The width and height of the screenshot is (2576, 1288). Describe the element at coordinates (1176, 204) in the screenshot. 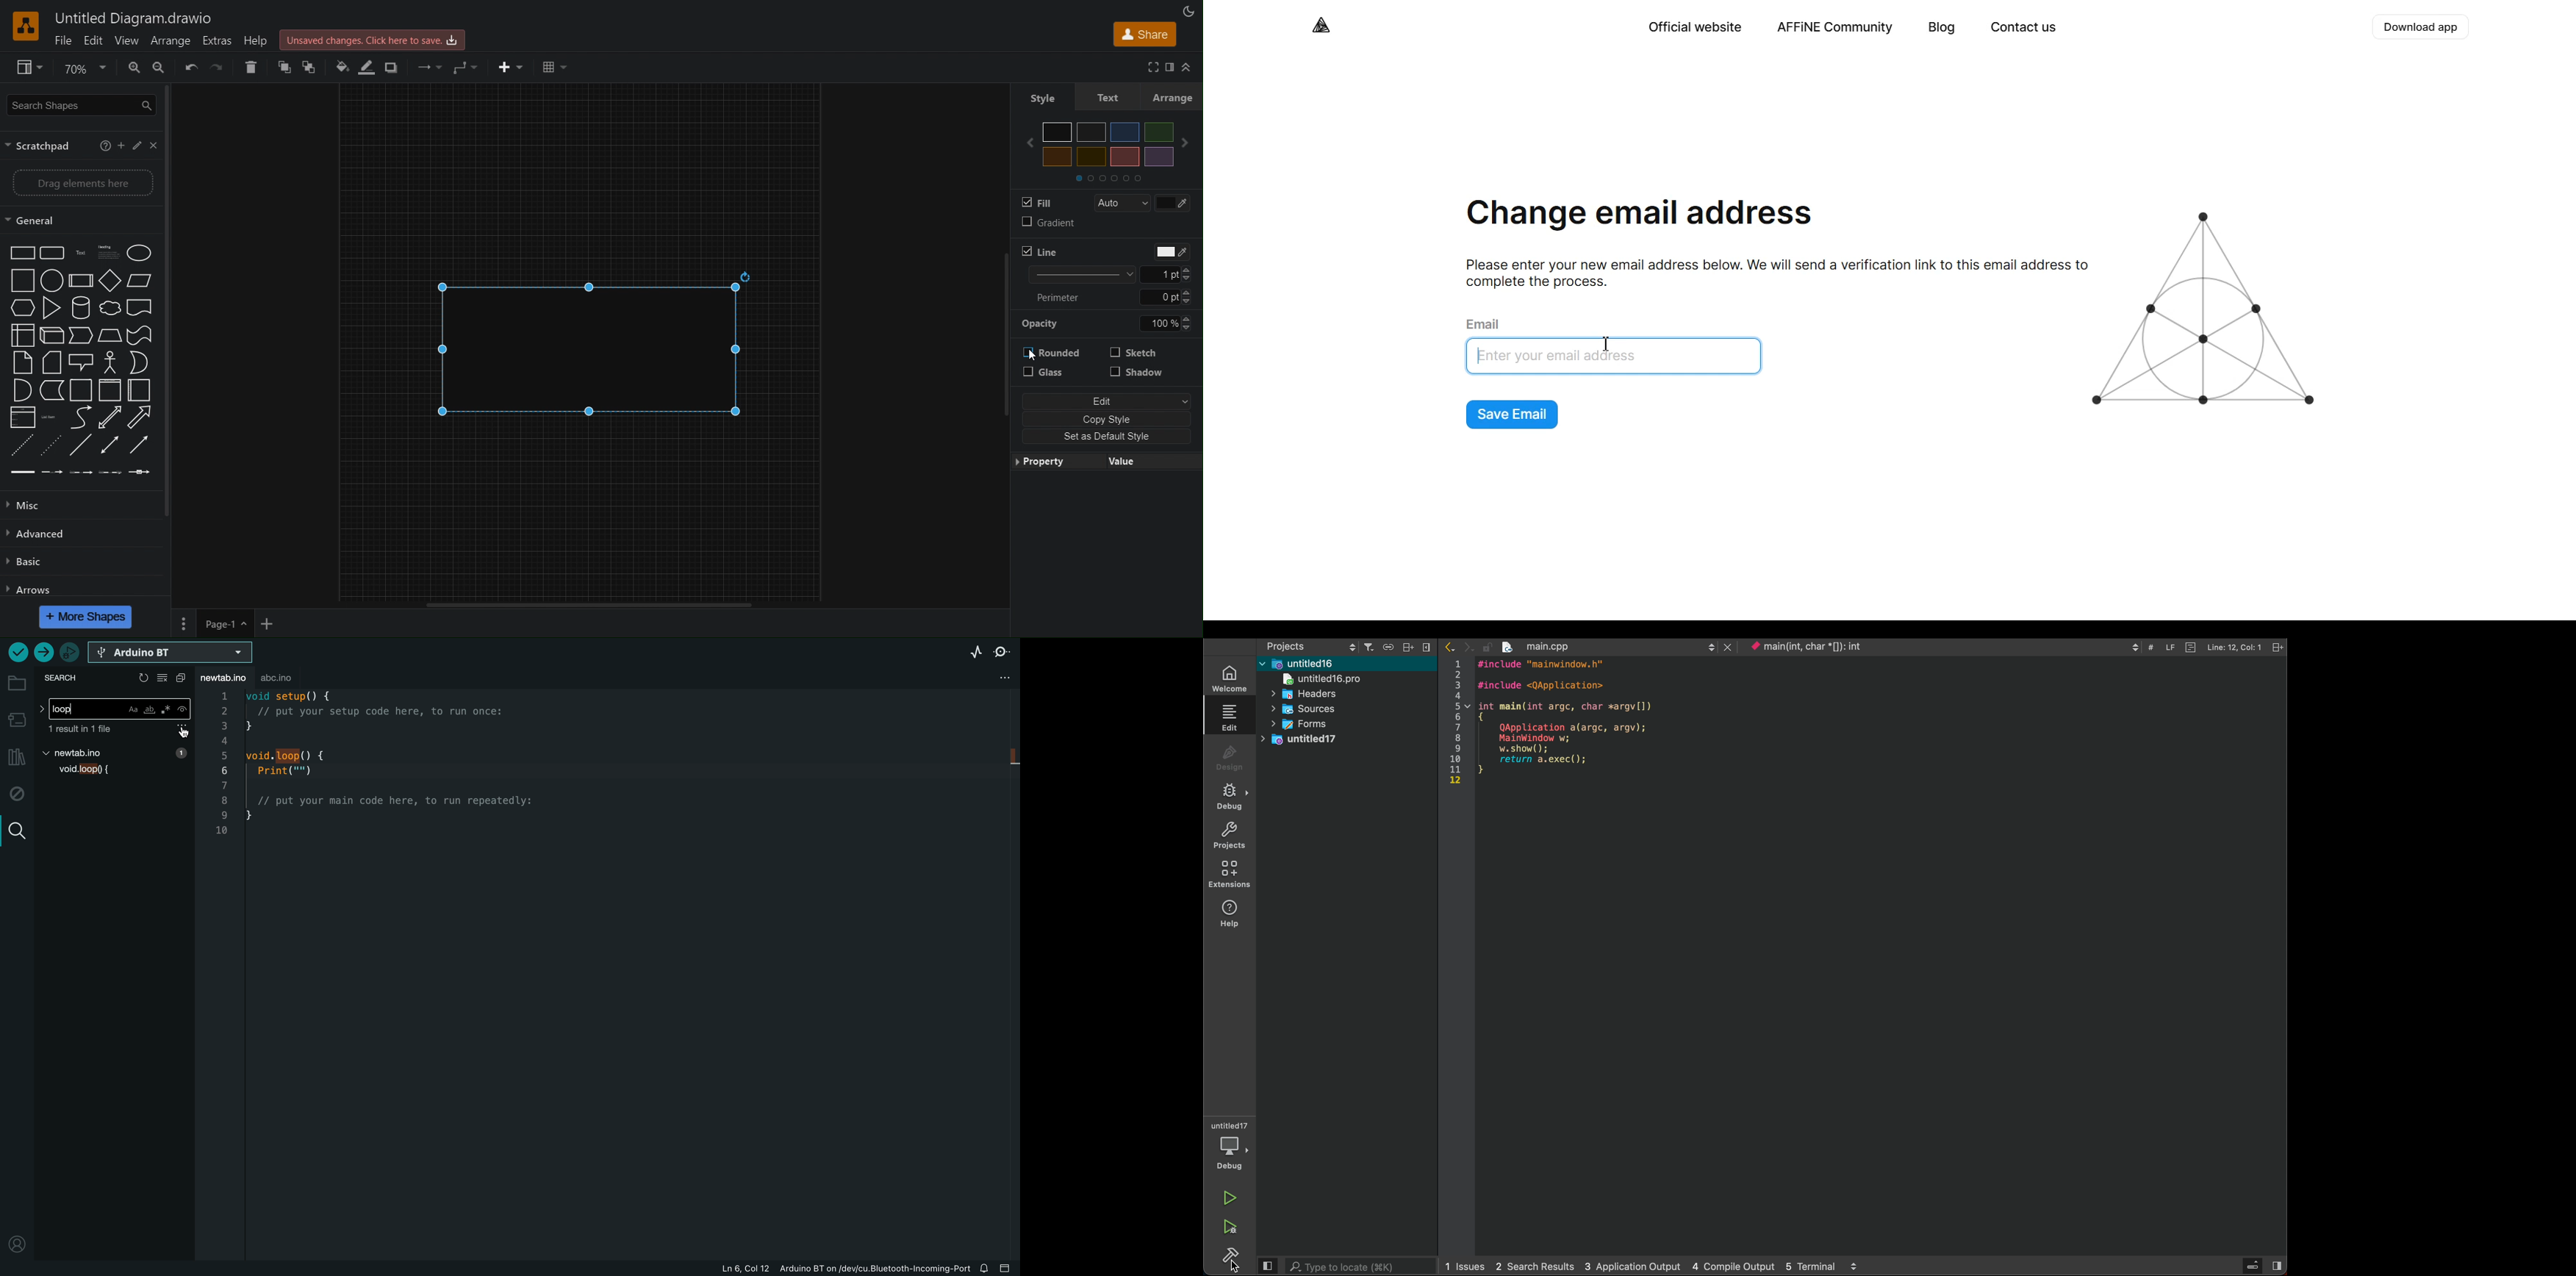

I see `Grid Color` at that location.